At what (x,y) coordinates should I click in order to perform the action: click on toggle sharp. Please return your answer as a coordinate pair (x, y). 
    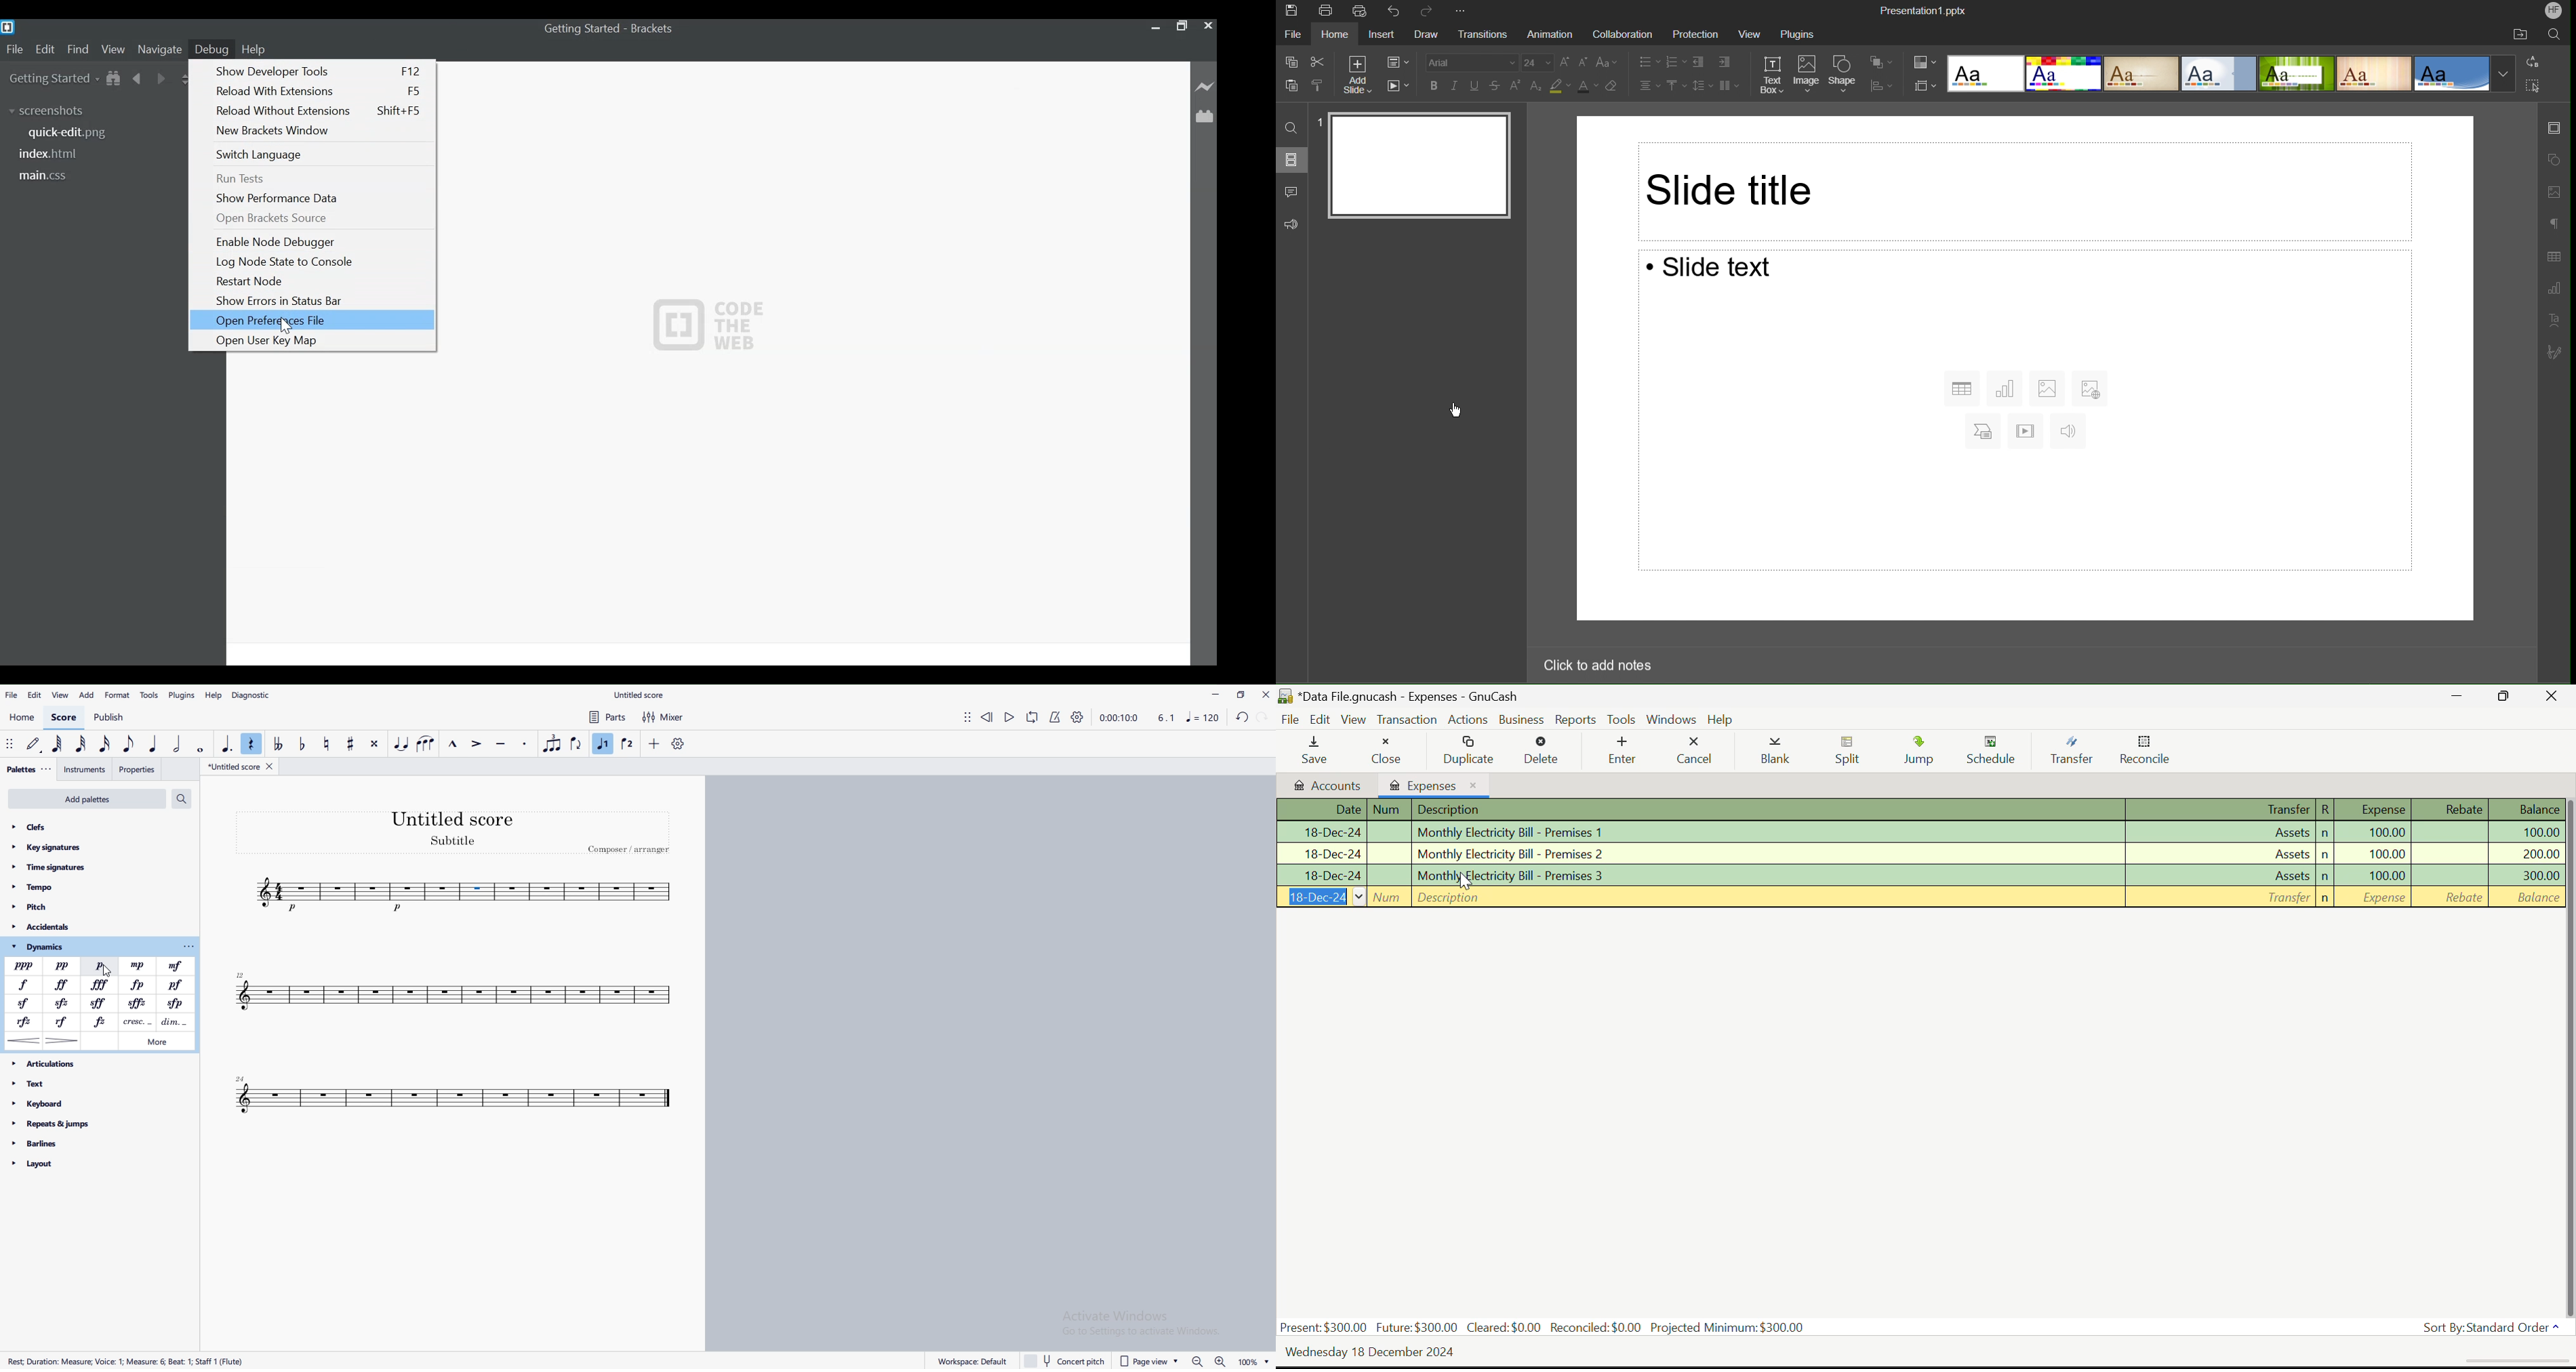
    Looking at the image, I should click on (350, 744).